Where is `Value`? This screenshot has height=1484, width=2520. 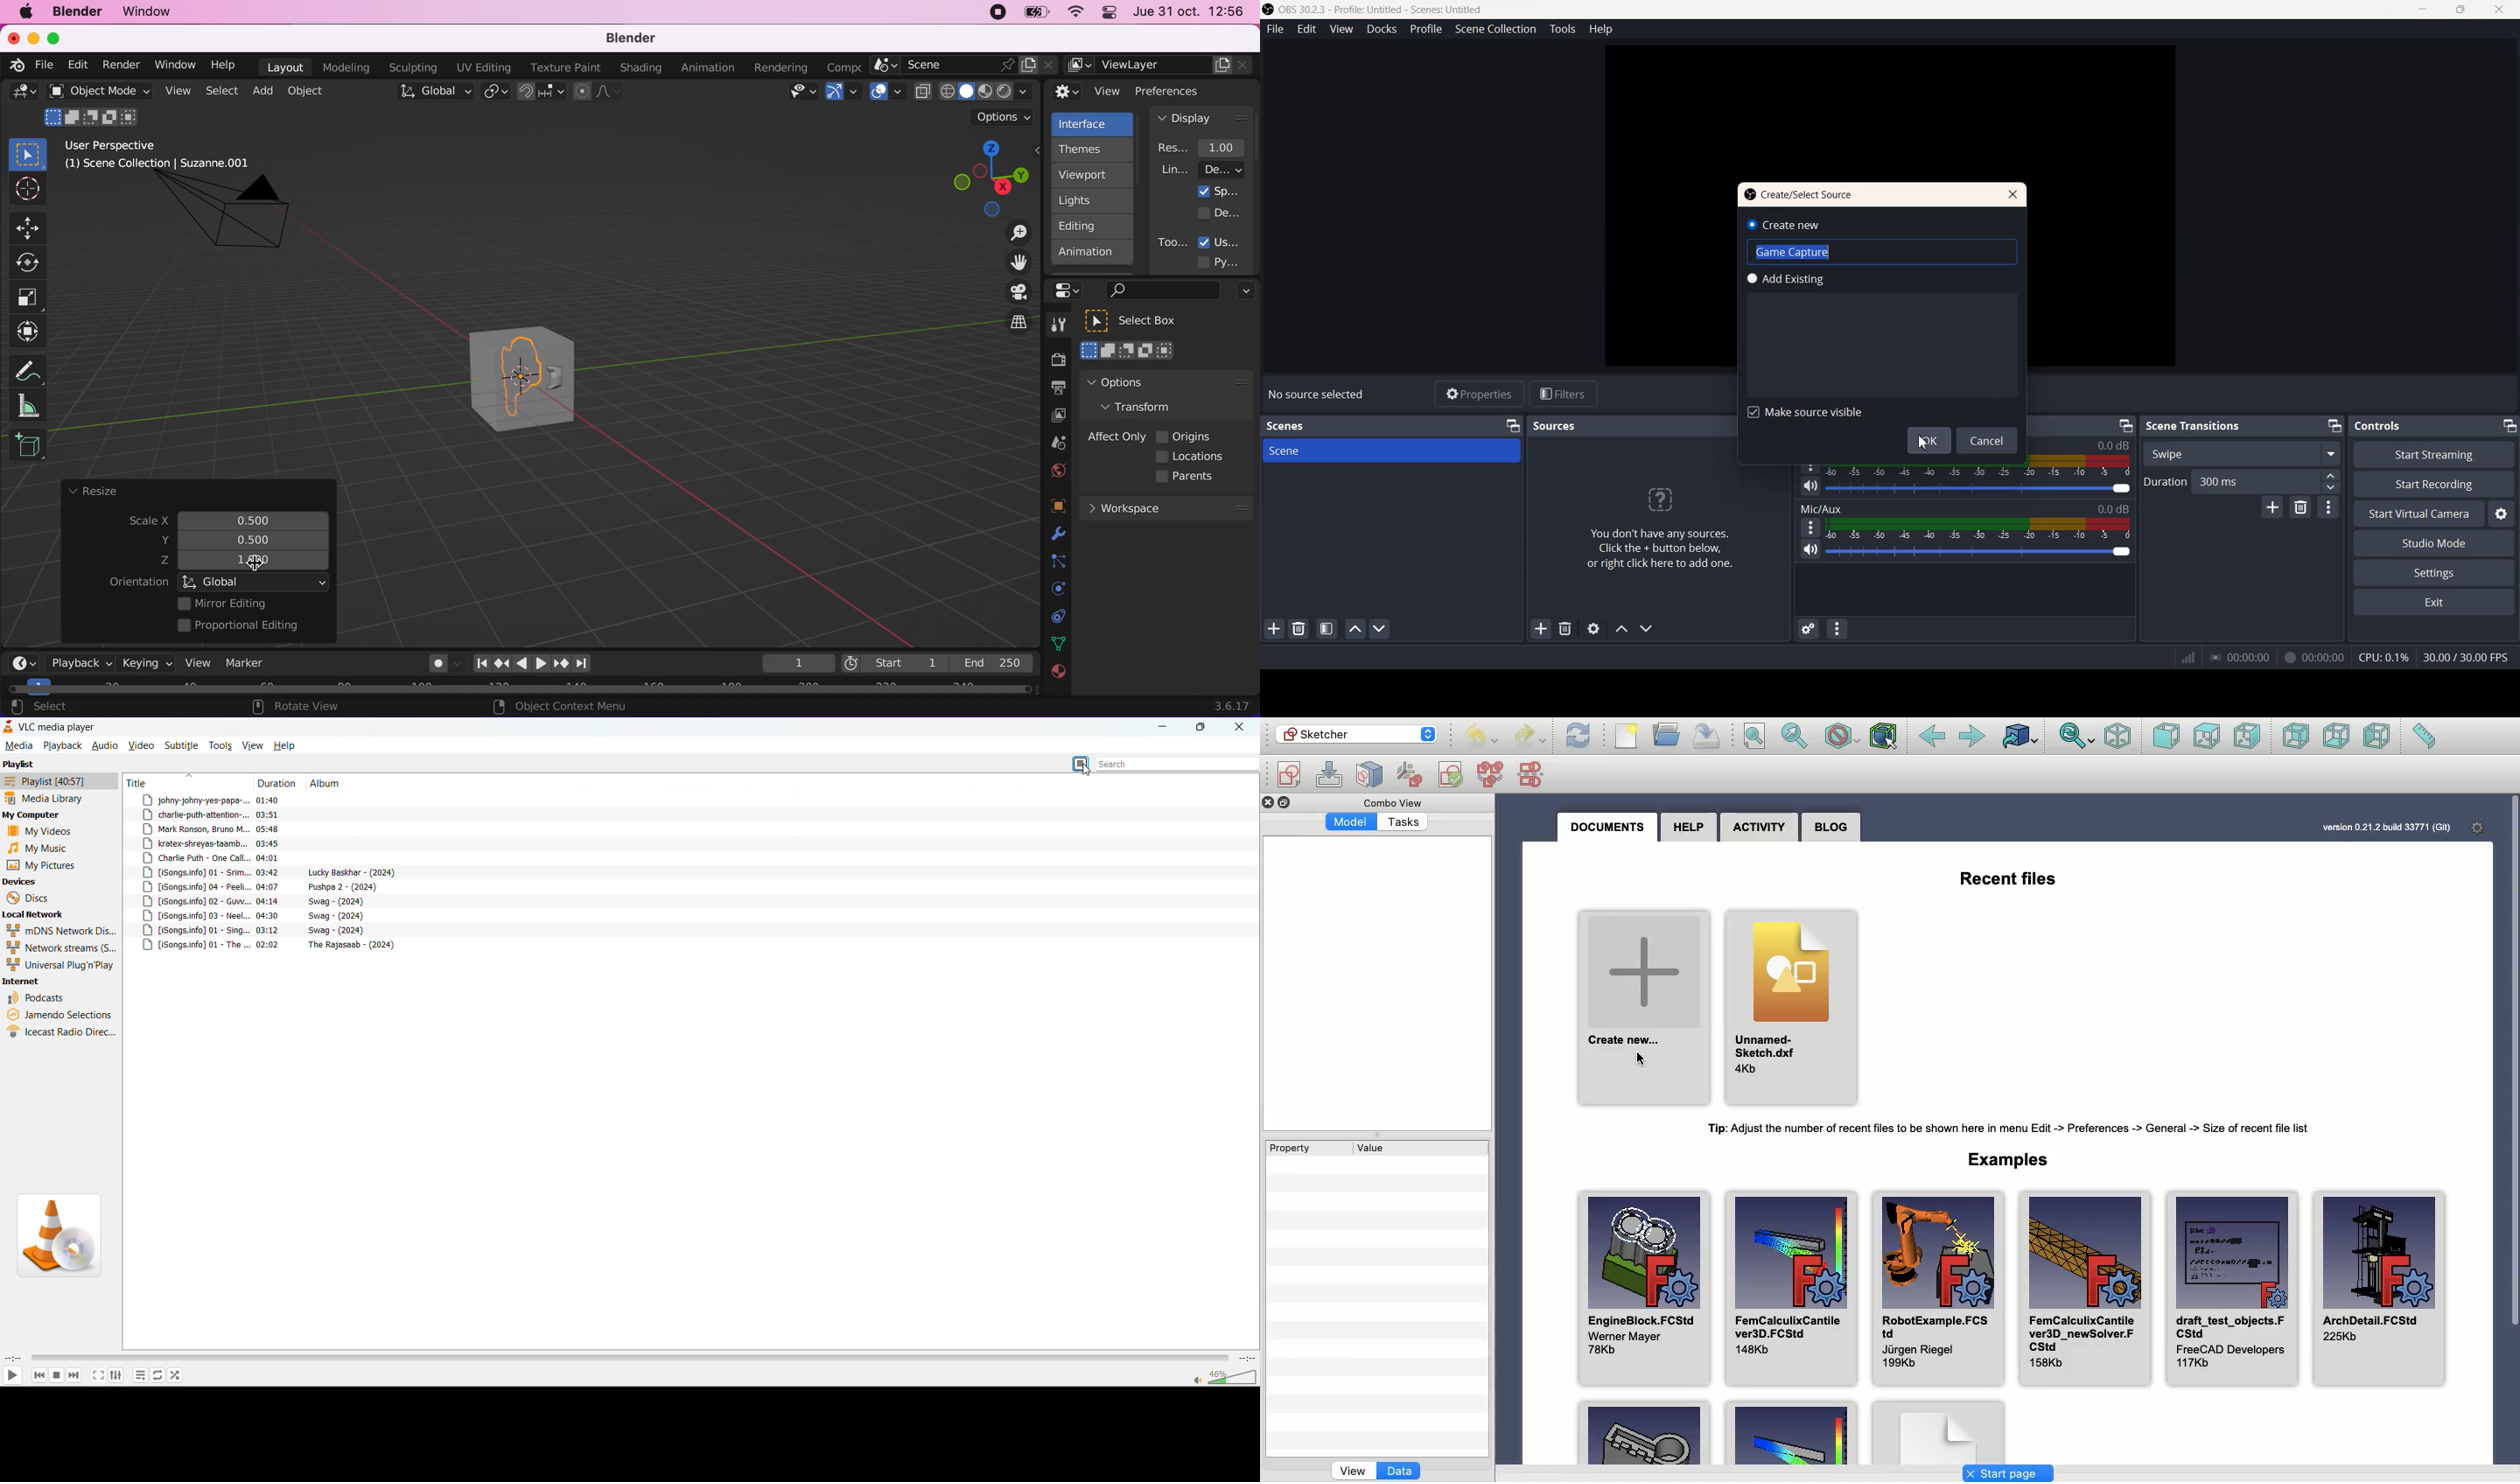 Value is located at coordinates (1377, 1148).